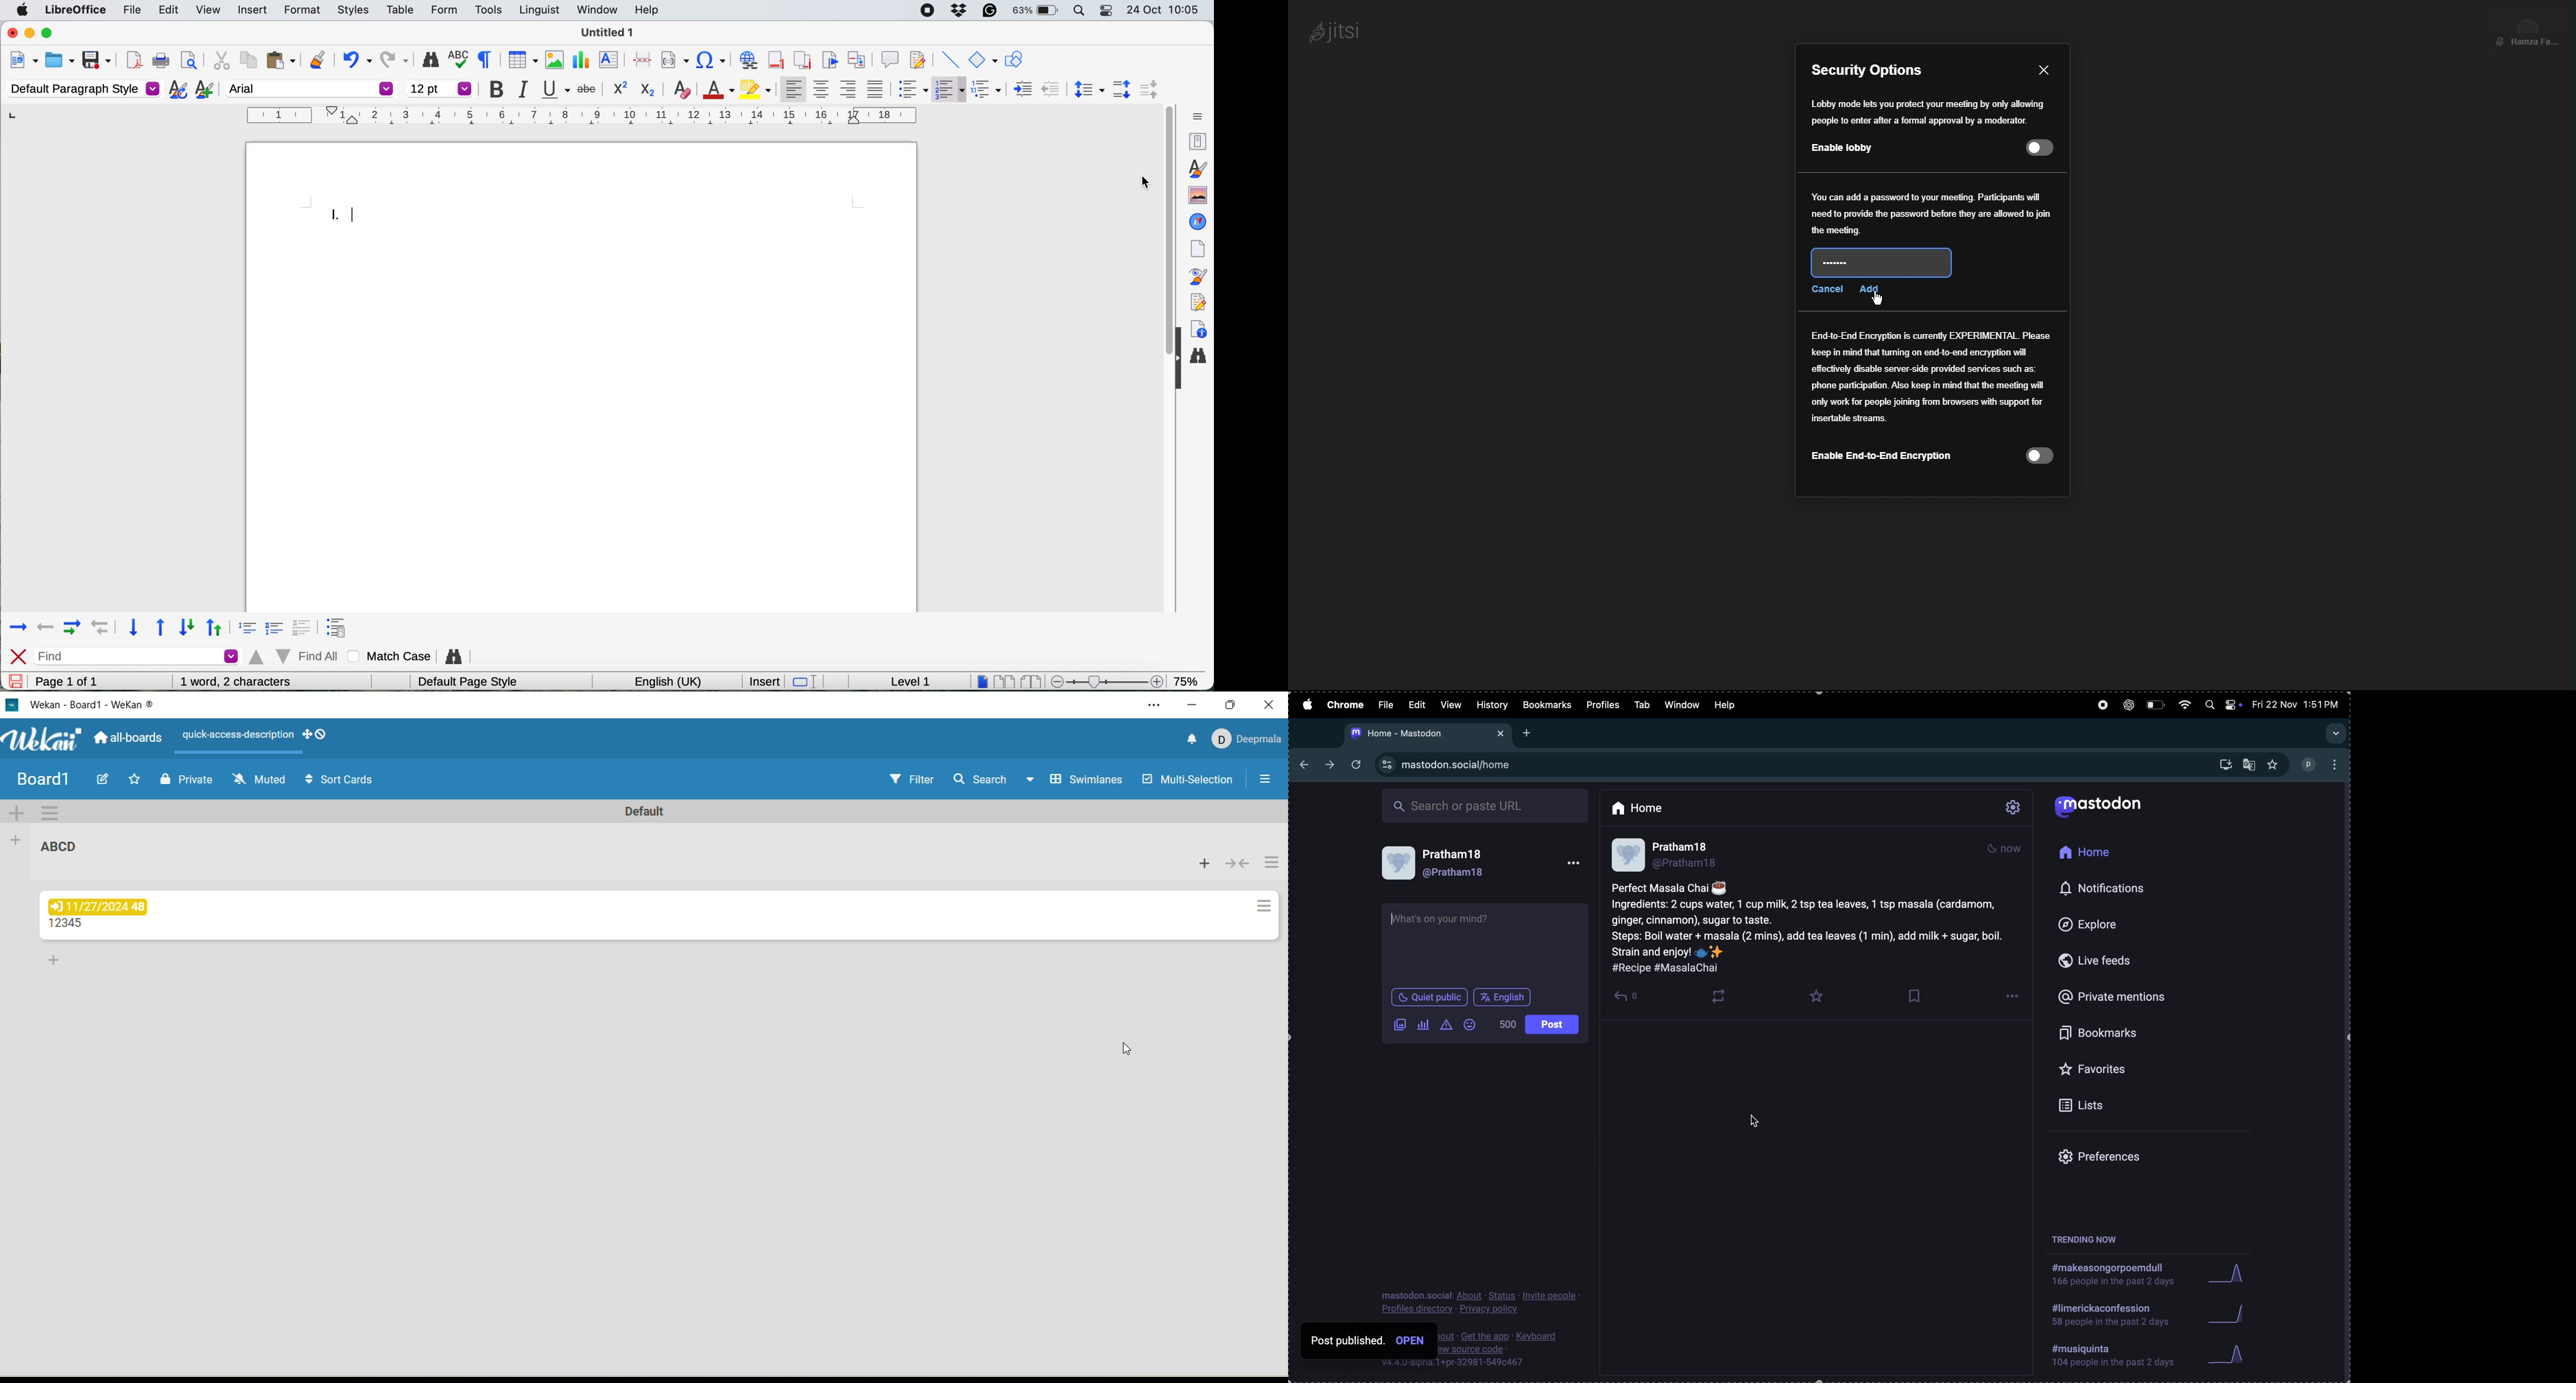 Image resolution: width=2576 pixels, height=1400 pixels. Describe the element at coordinates (83, 89) in the screenshot. I see `default paragraph style` at that location.